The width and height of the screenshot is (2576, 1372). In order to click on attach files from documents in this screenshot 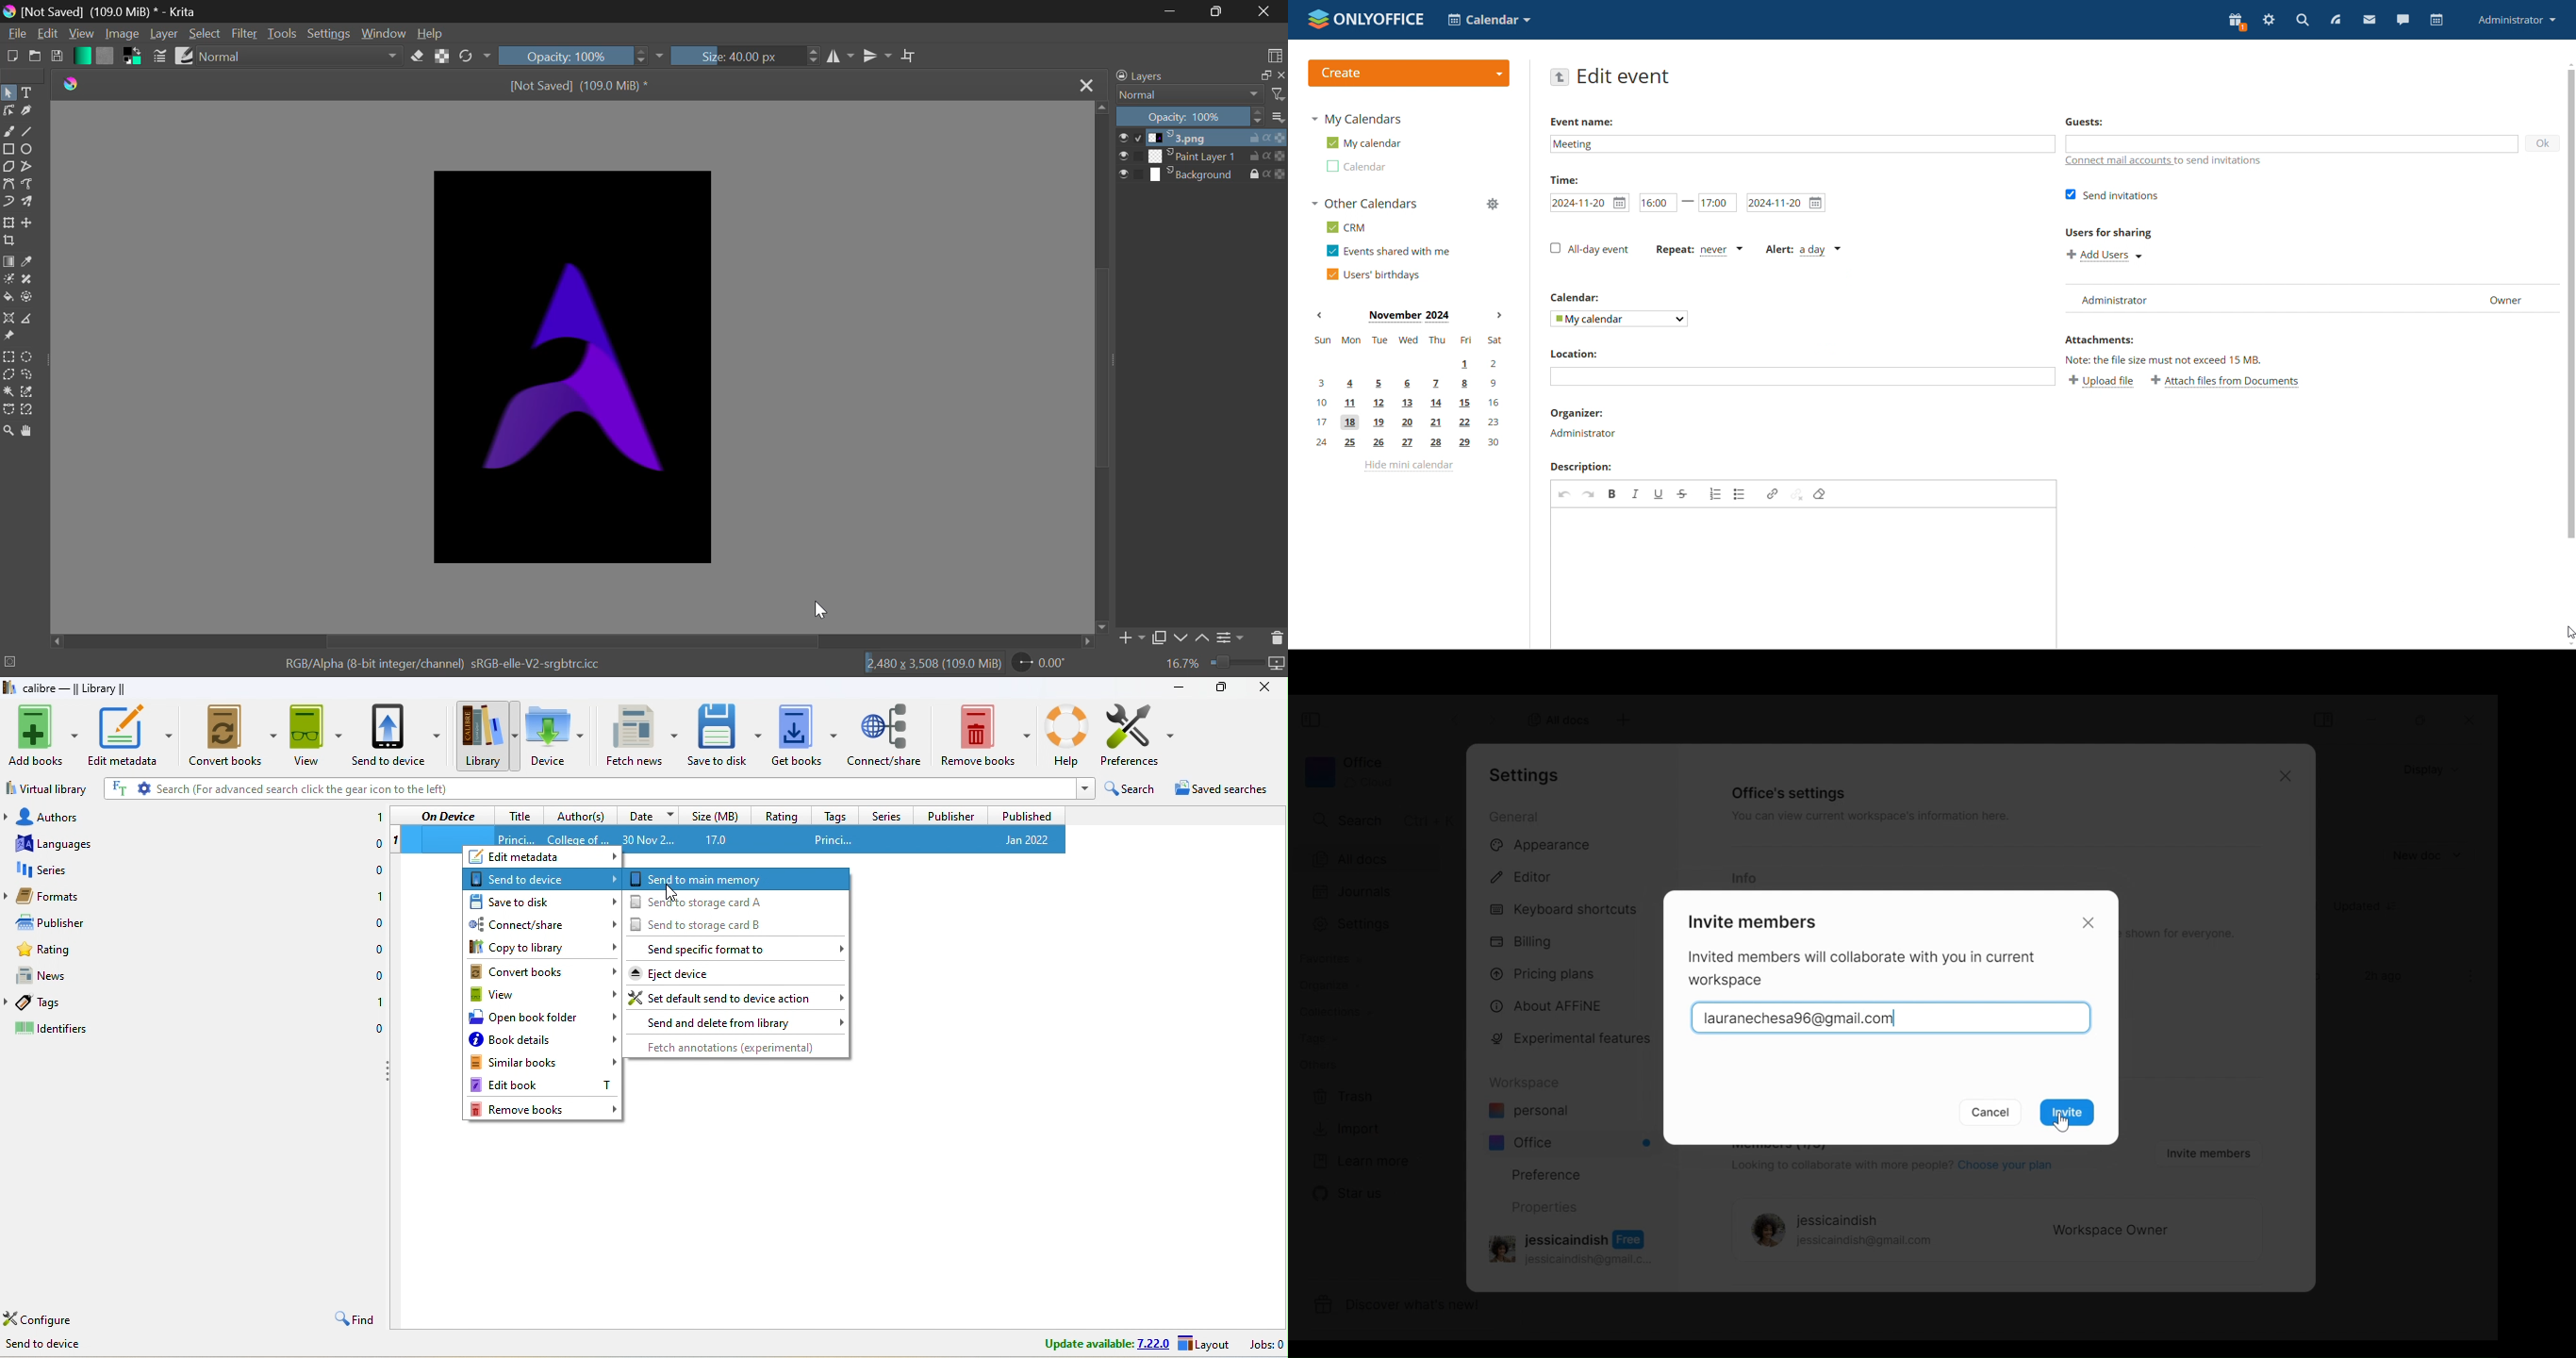, I will do `click(2224, 380)`.